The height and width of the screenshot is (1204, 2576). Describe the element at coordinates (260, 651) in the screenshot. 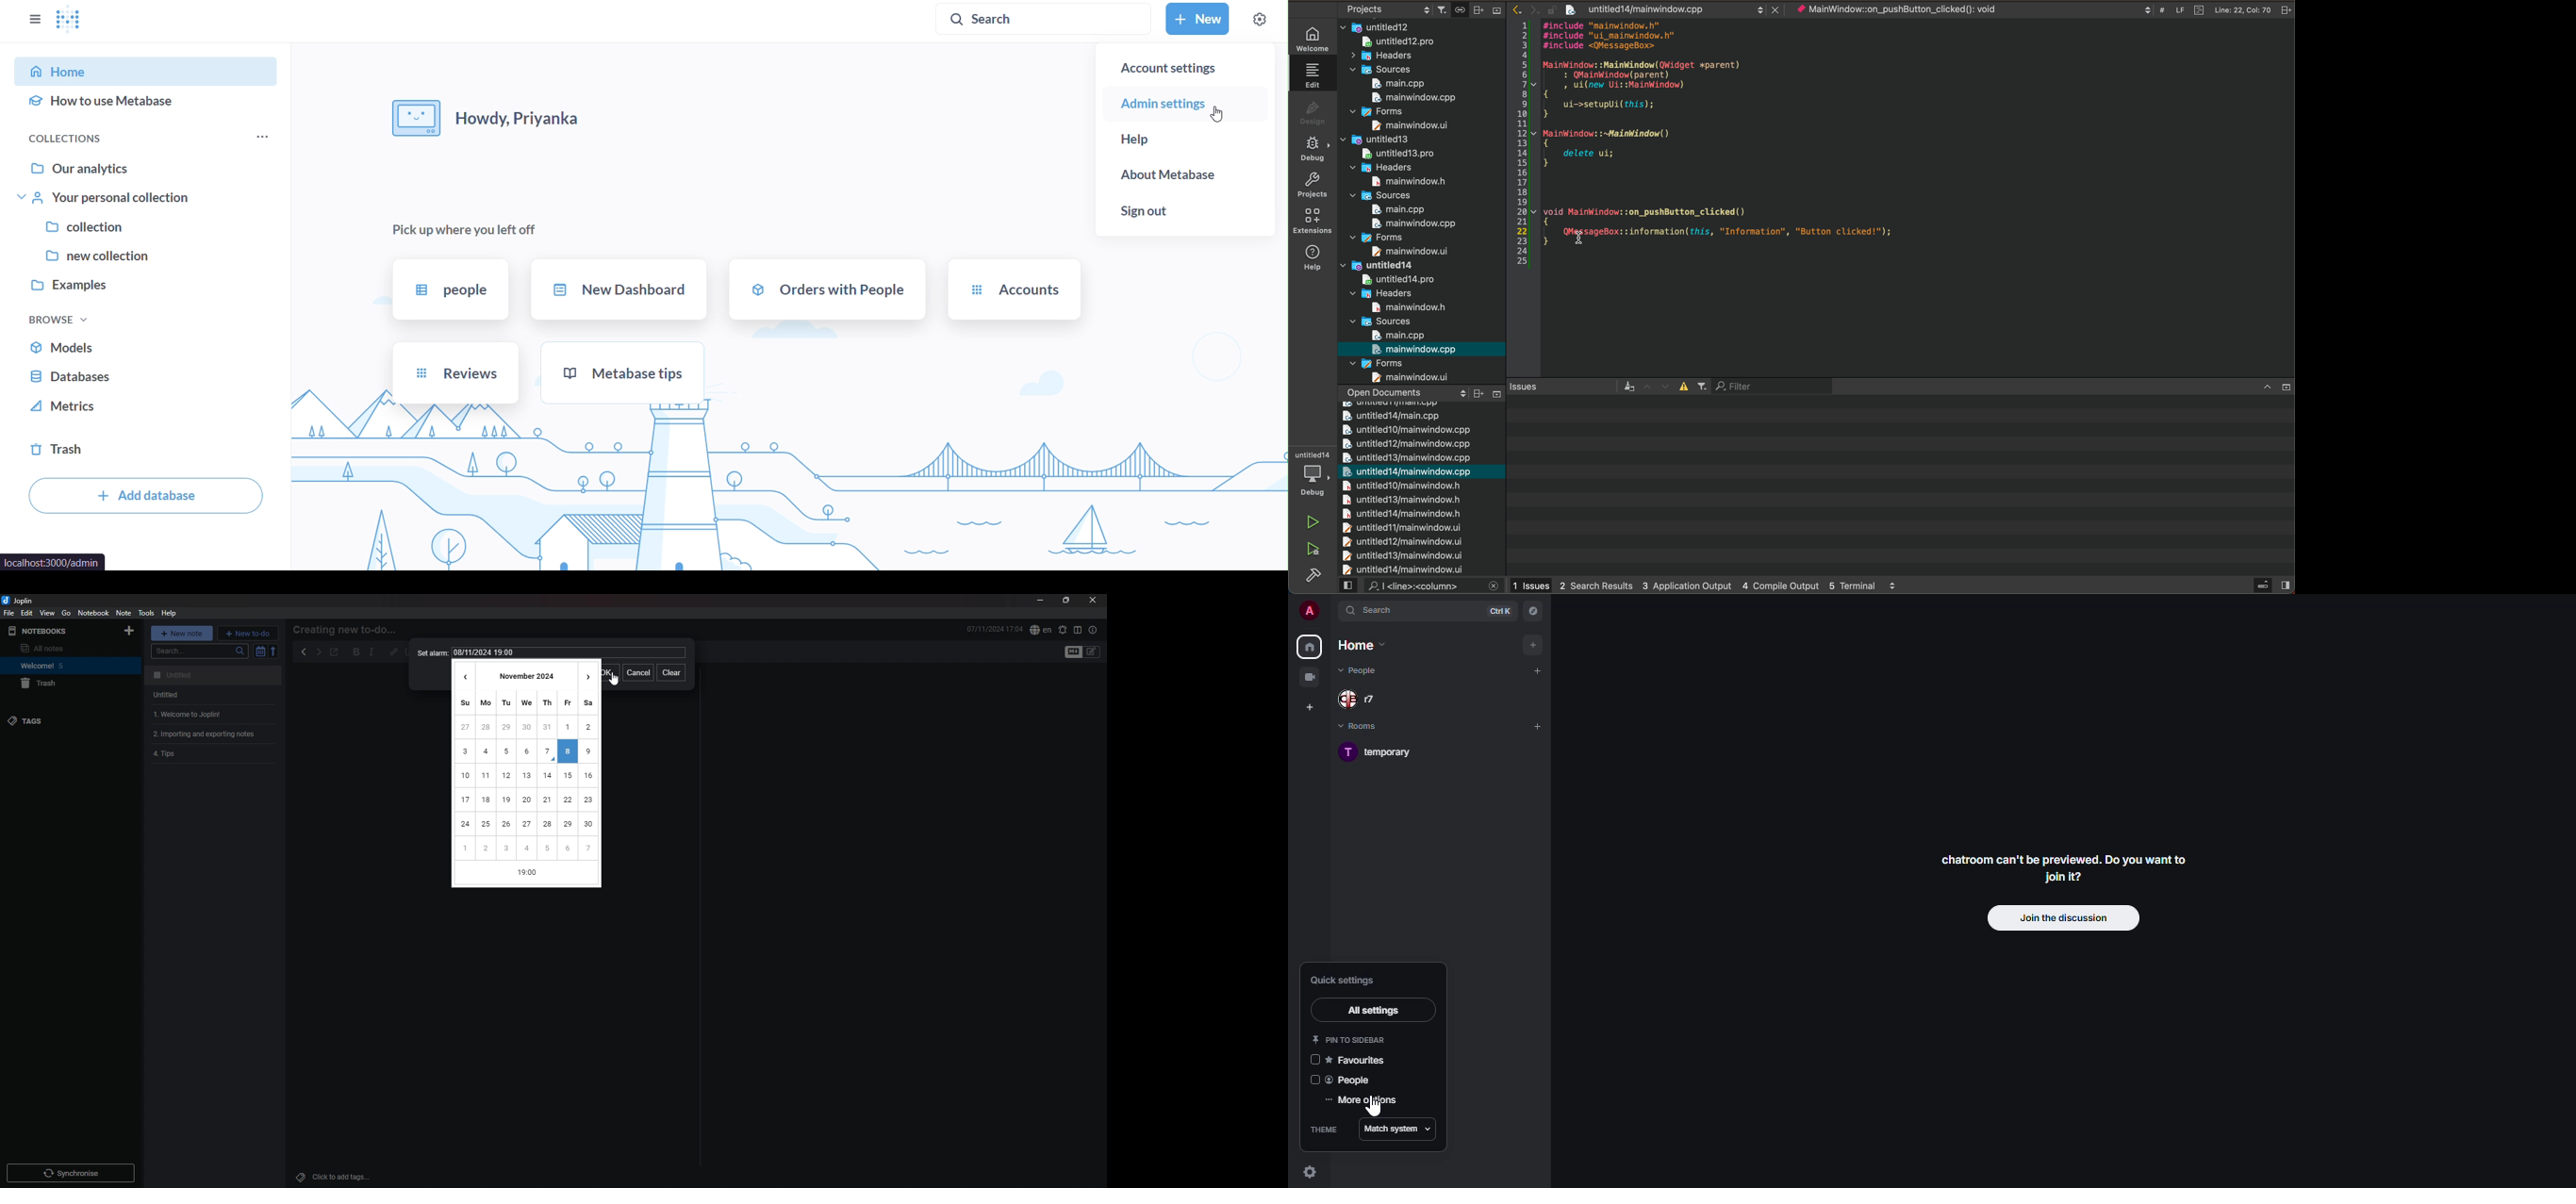

I see `toggle sort order` at that location.